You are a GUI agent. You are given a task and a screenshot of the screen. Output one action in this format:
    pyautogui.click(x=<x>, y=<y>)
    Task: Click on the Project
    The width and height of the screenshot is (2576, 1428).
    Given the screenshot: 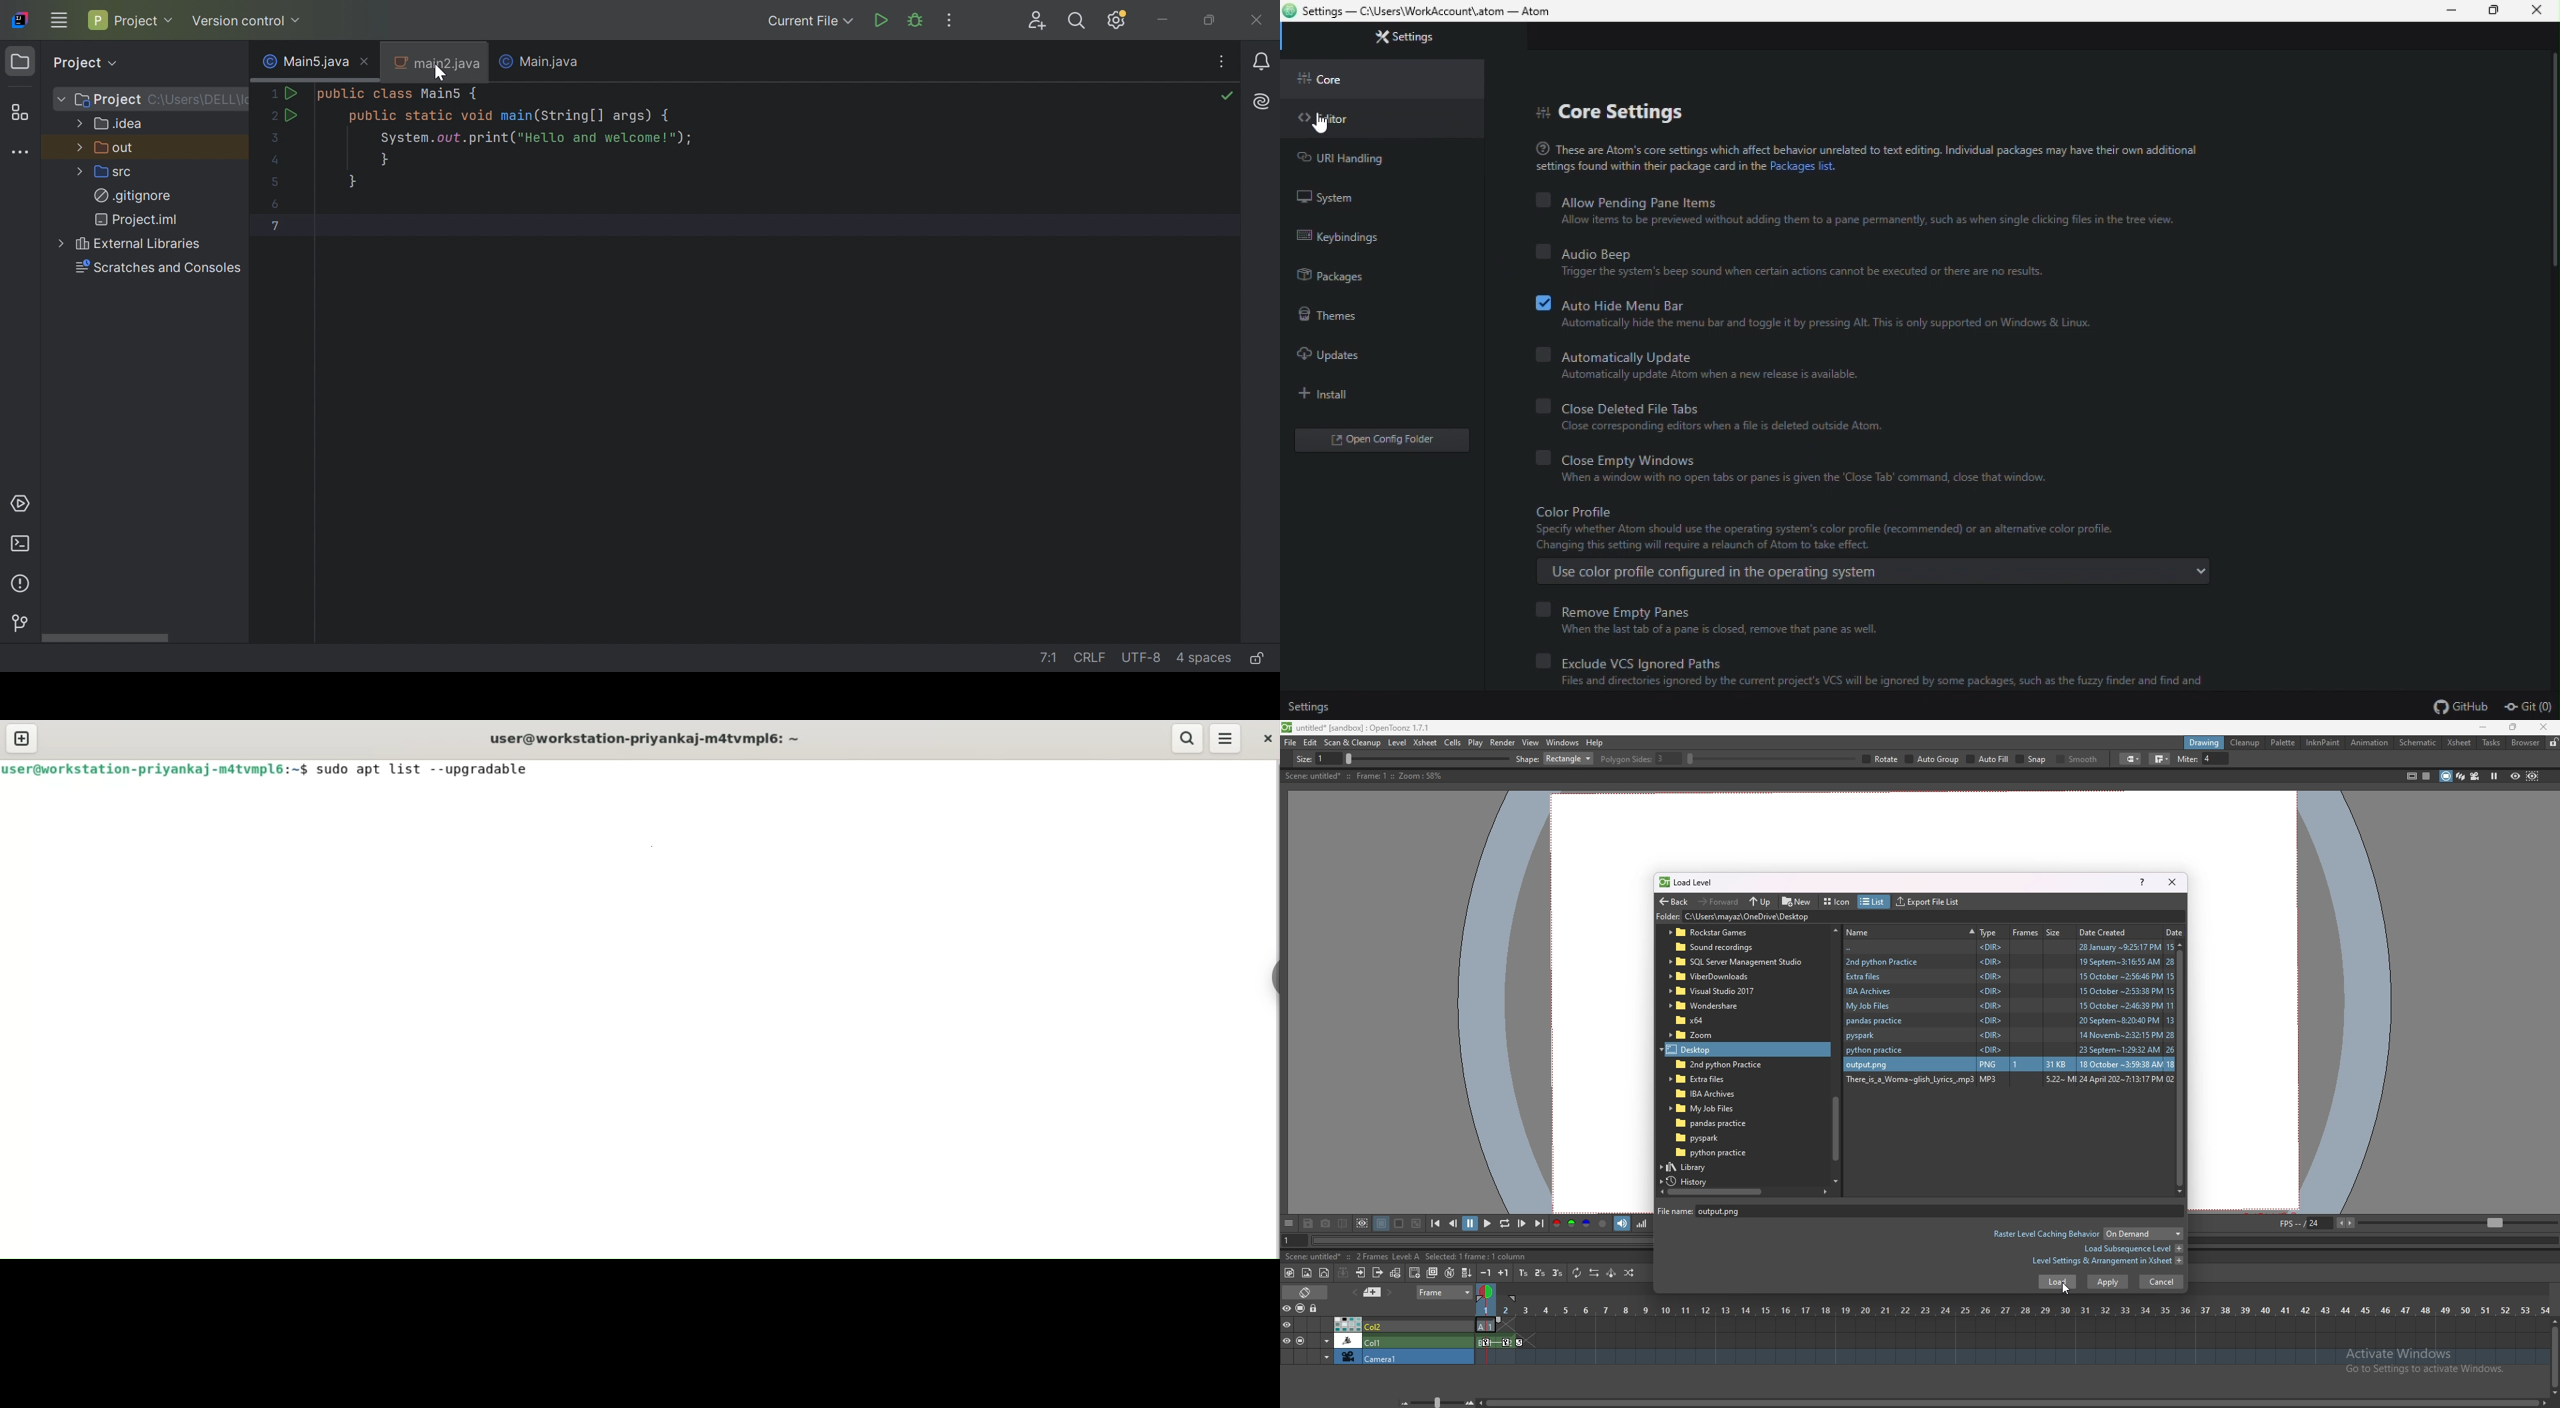 What is the action you would take?
    pyautogui.click(x=108, y=100)
    